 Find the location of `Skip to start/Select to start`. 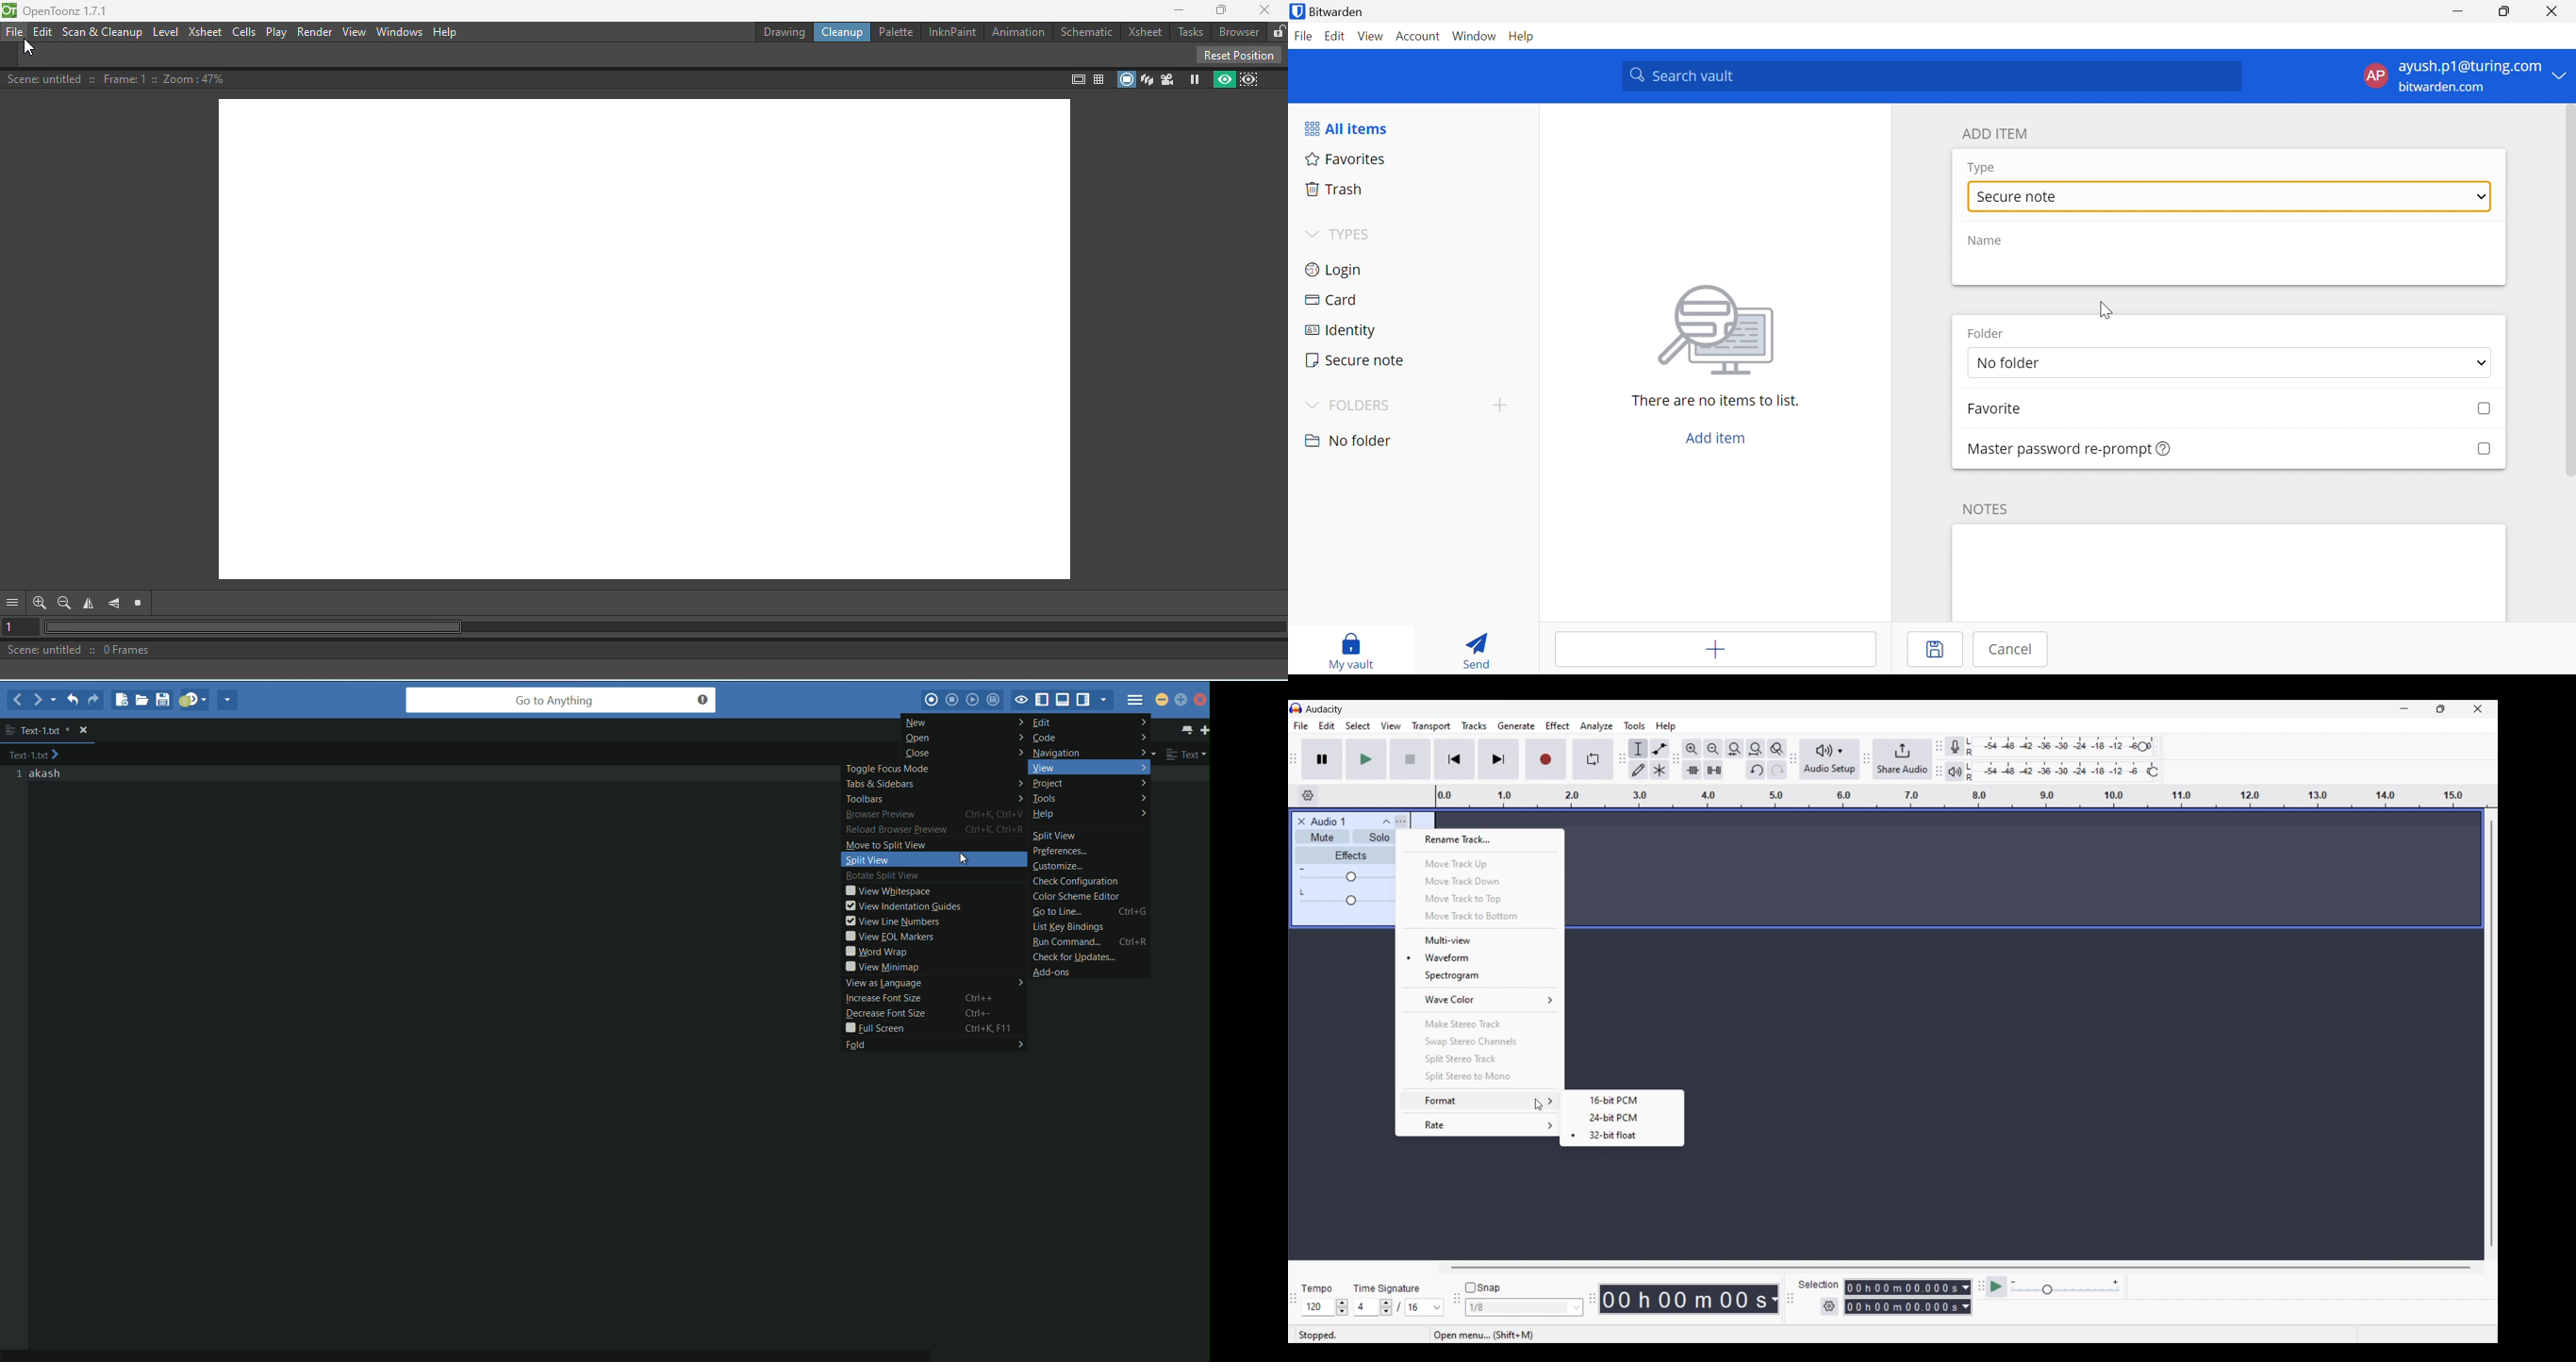

Skip to start/Select to start is located at coordinates (1454, 759).